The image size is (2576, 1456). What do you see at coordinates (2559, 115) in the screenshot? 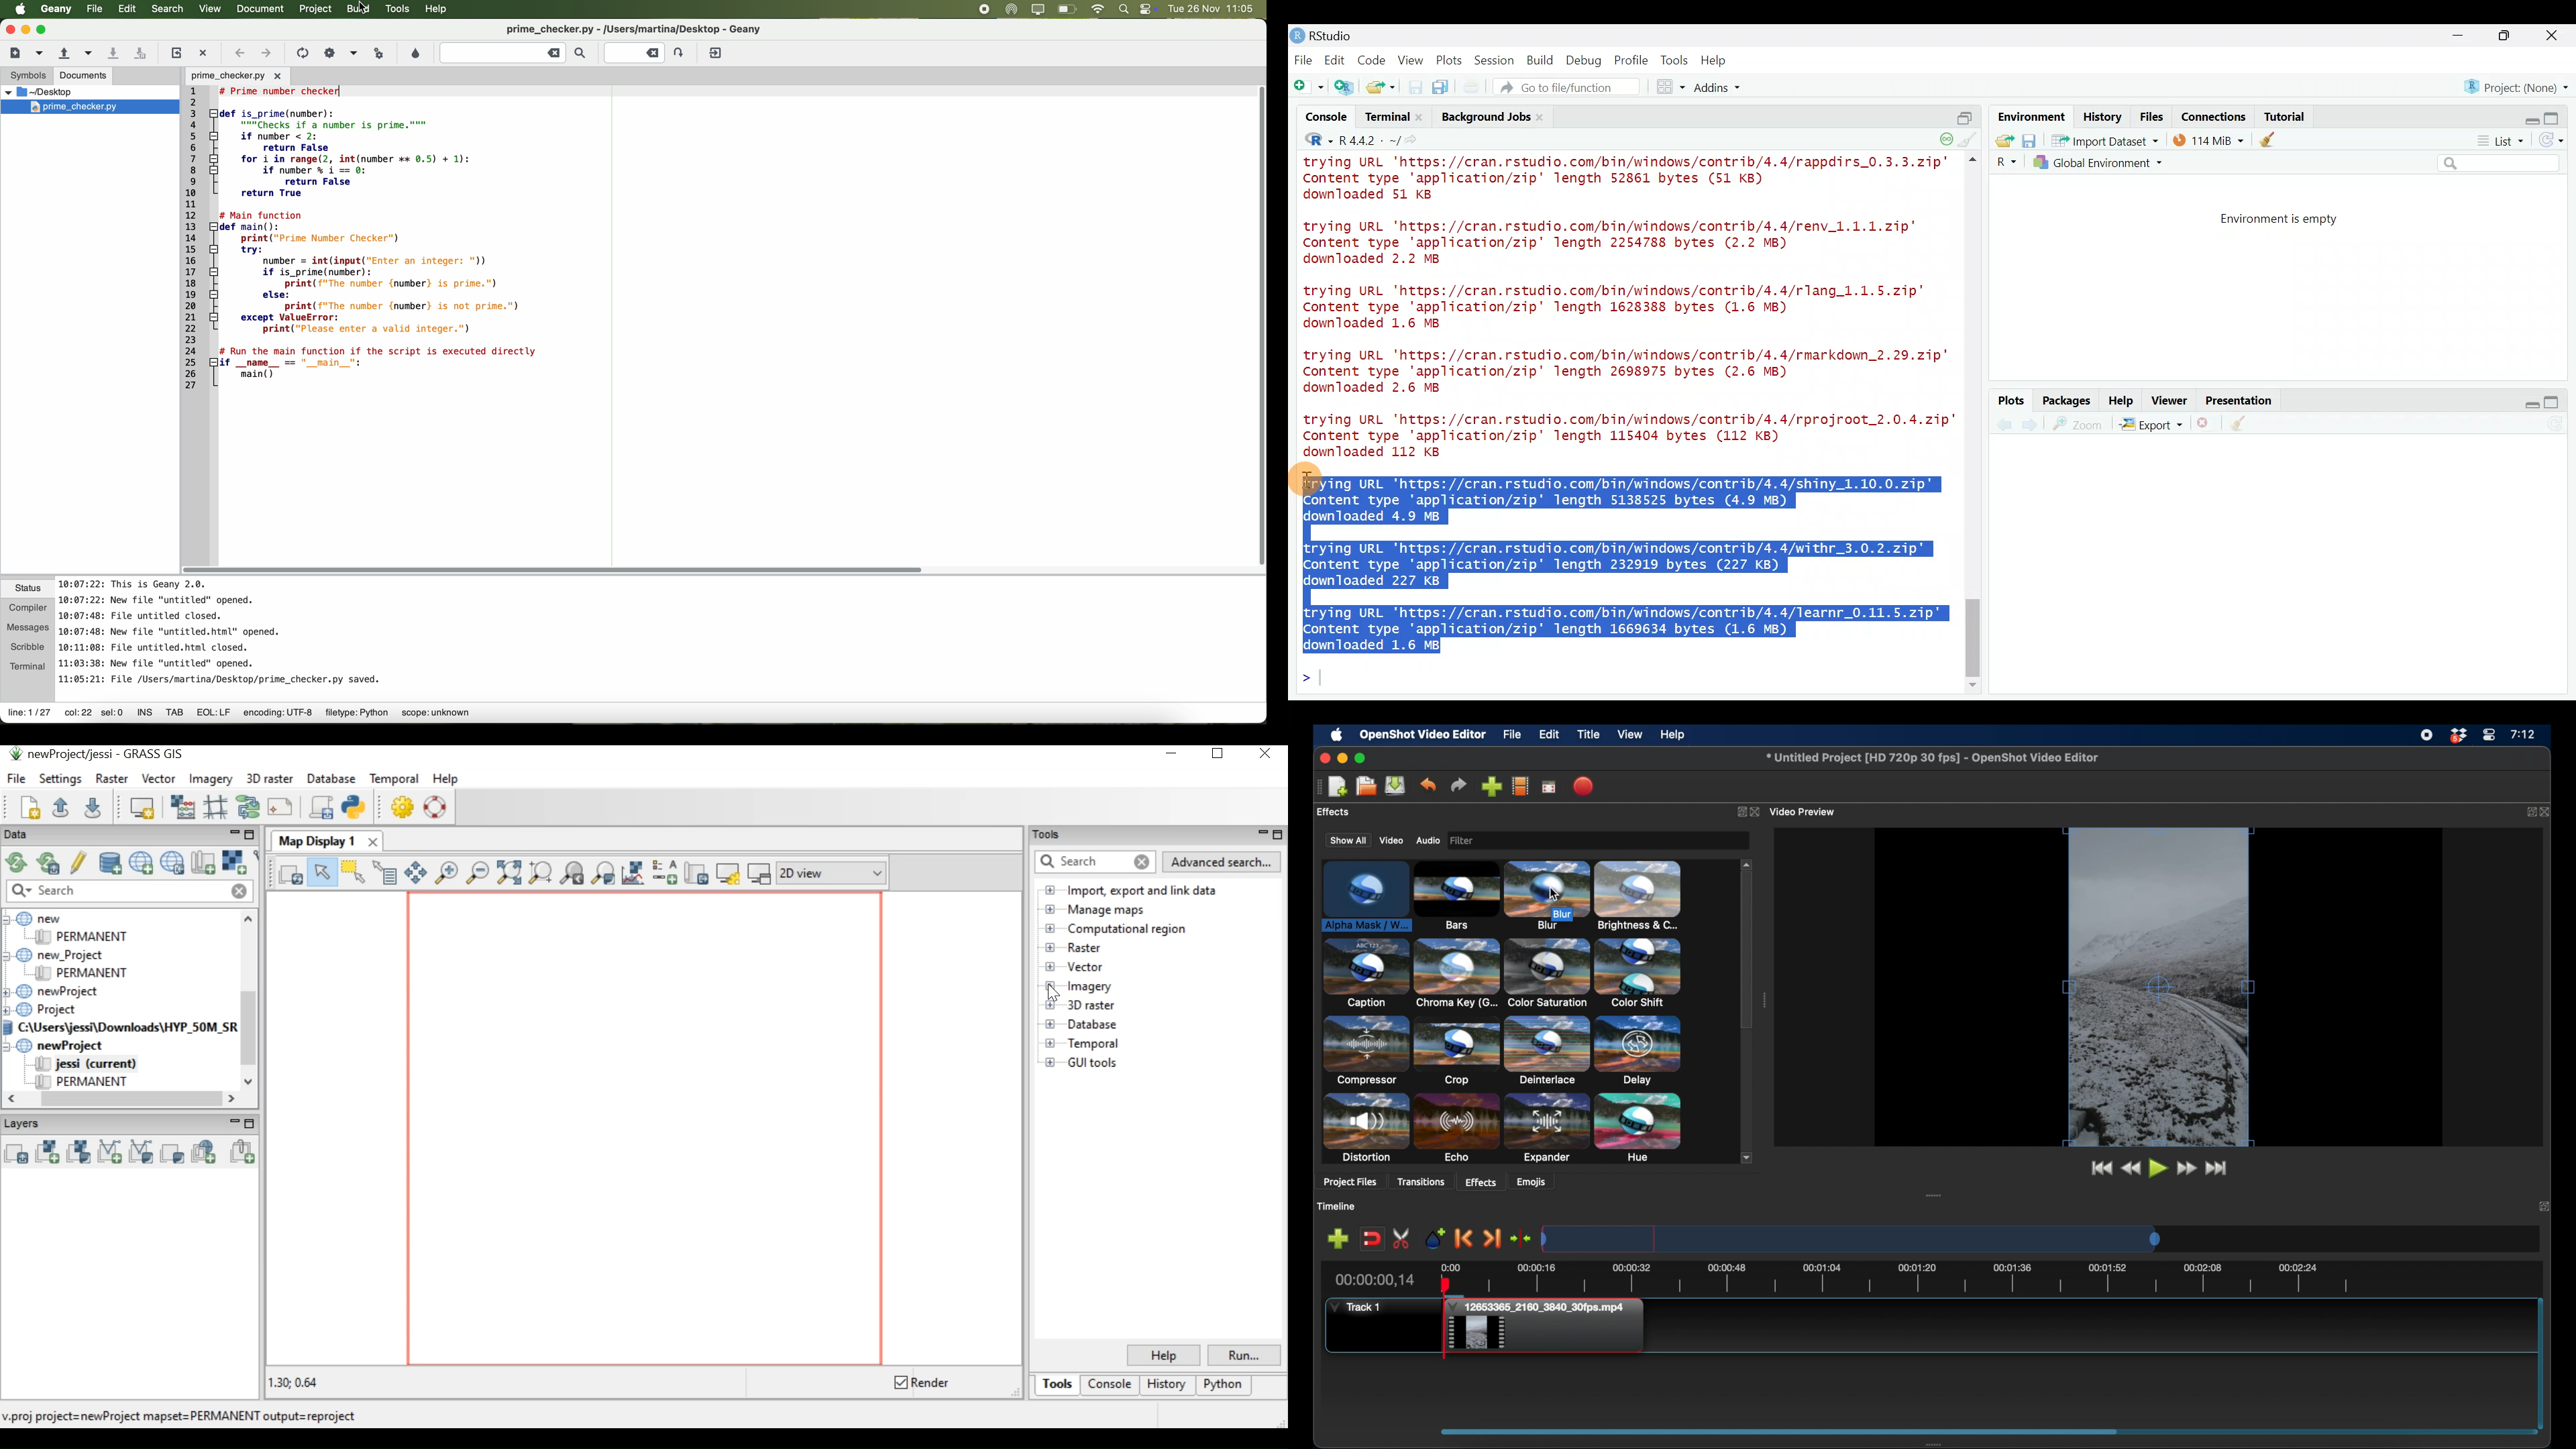
I see `Maximize` at bounding box center [2559, 115].